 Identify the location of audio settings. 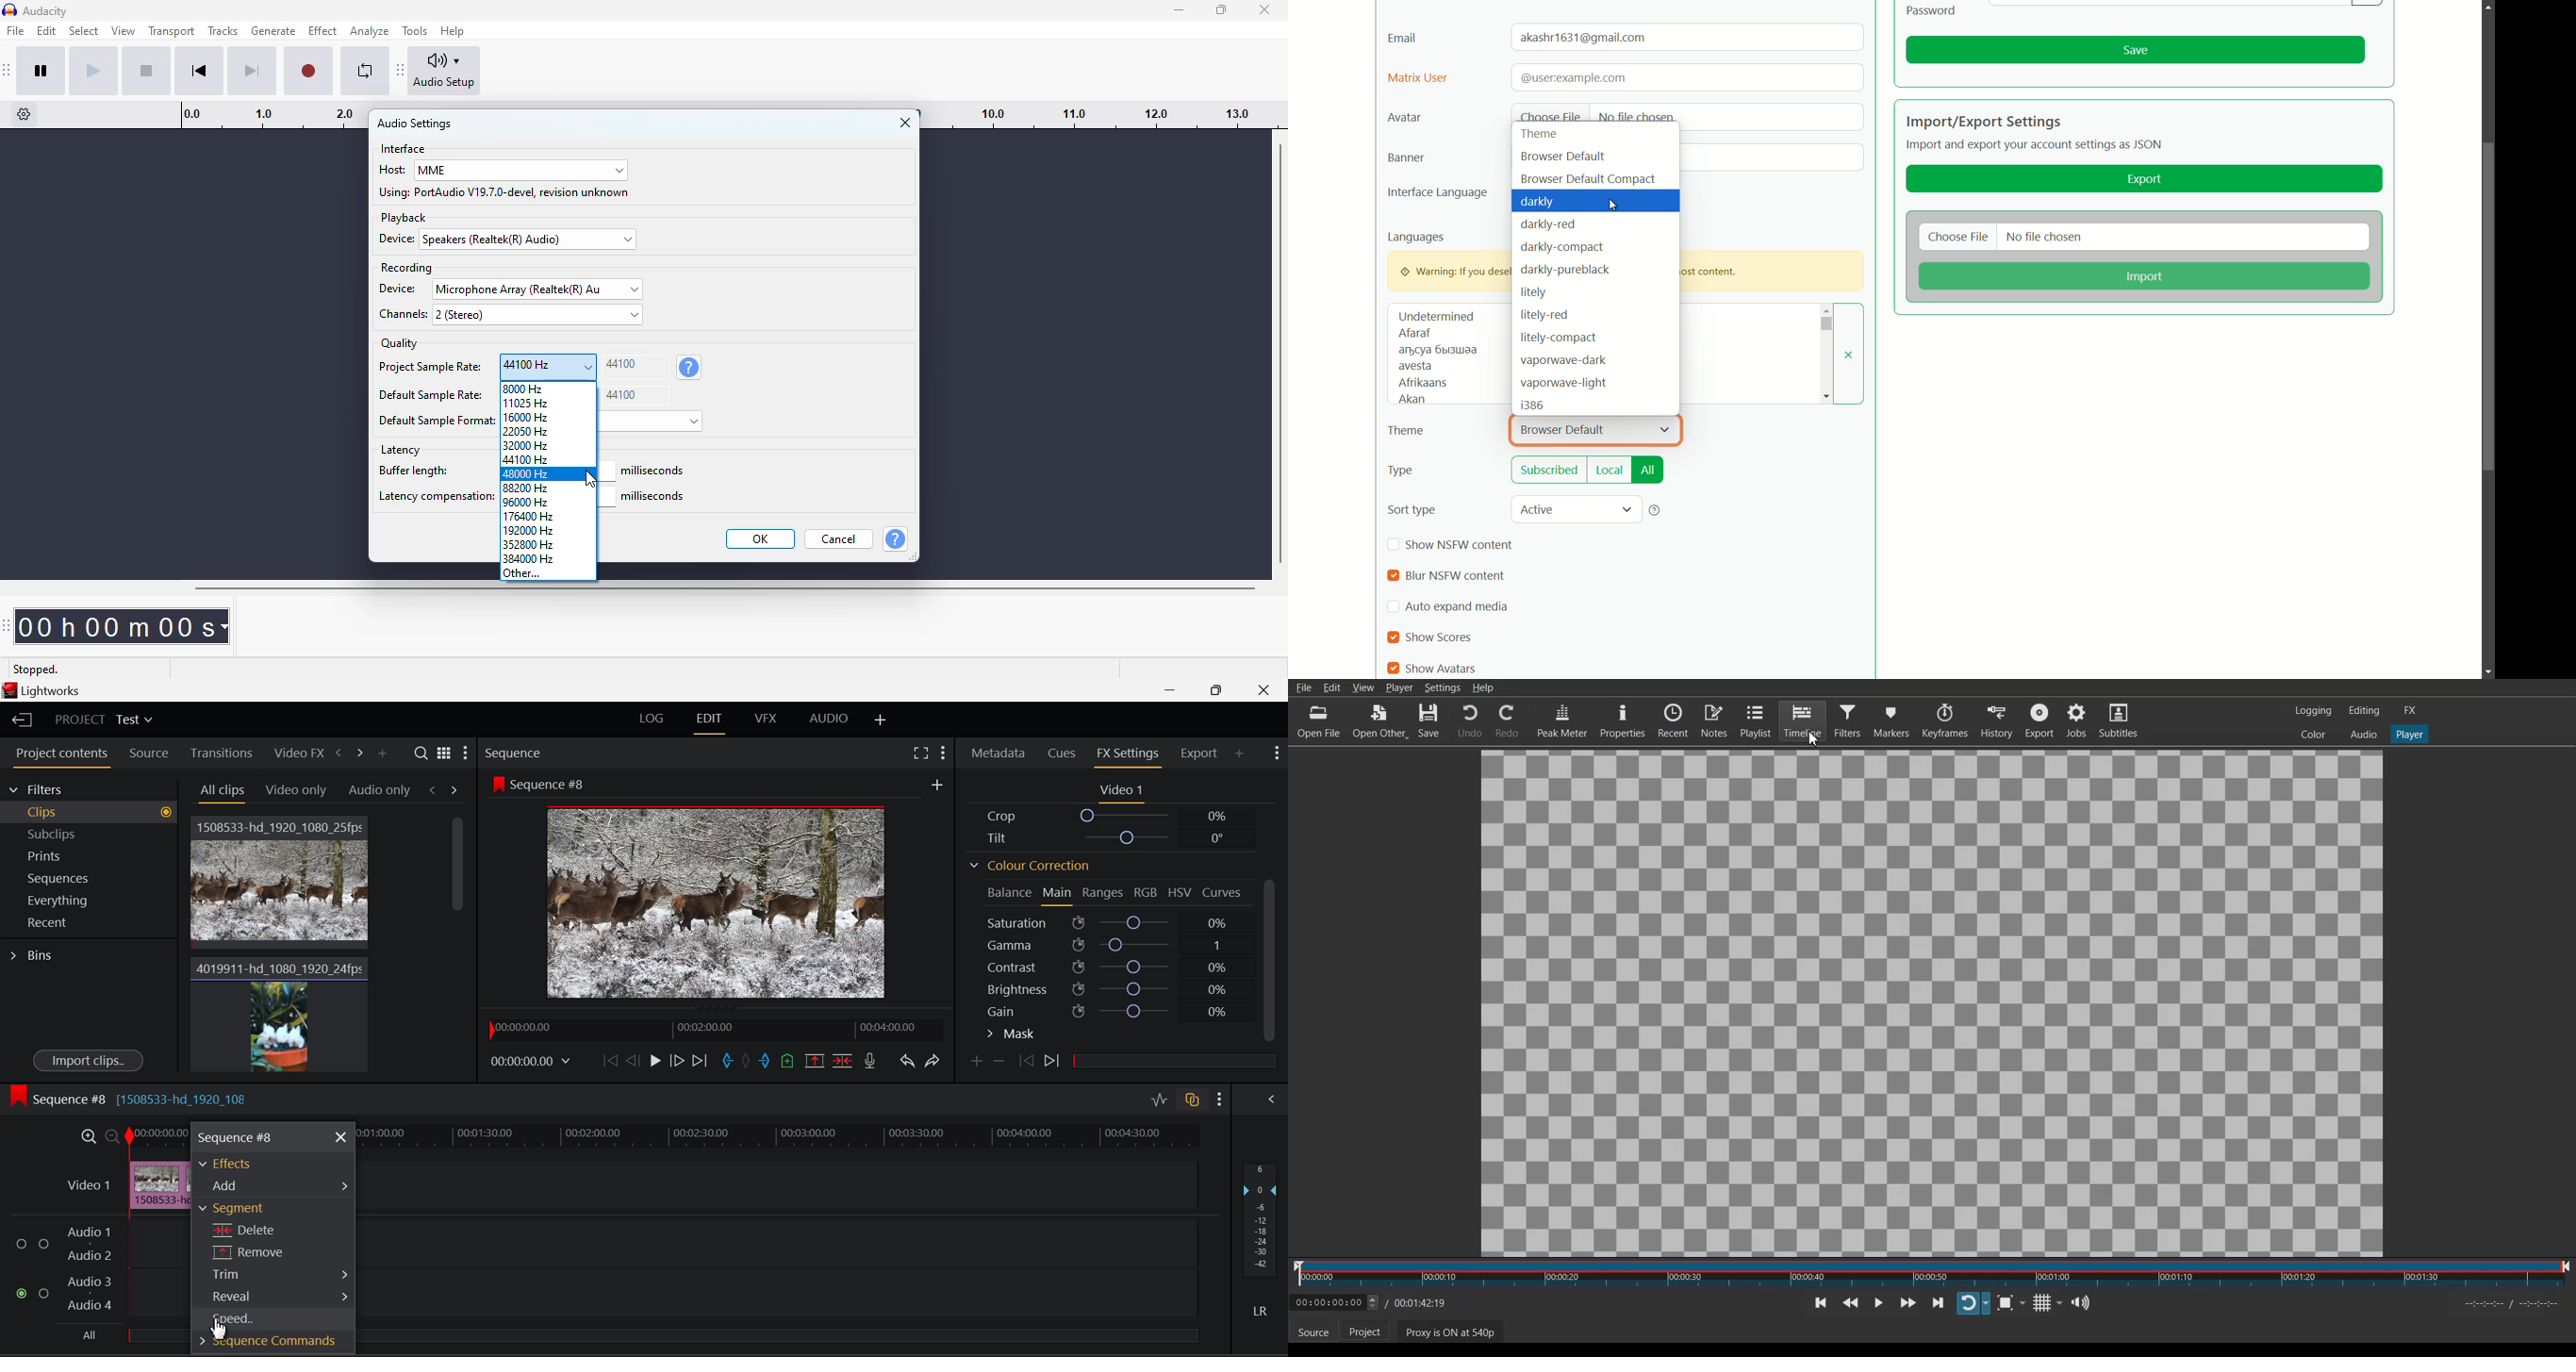
(415, 124).